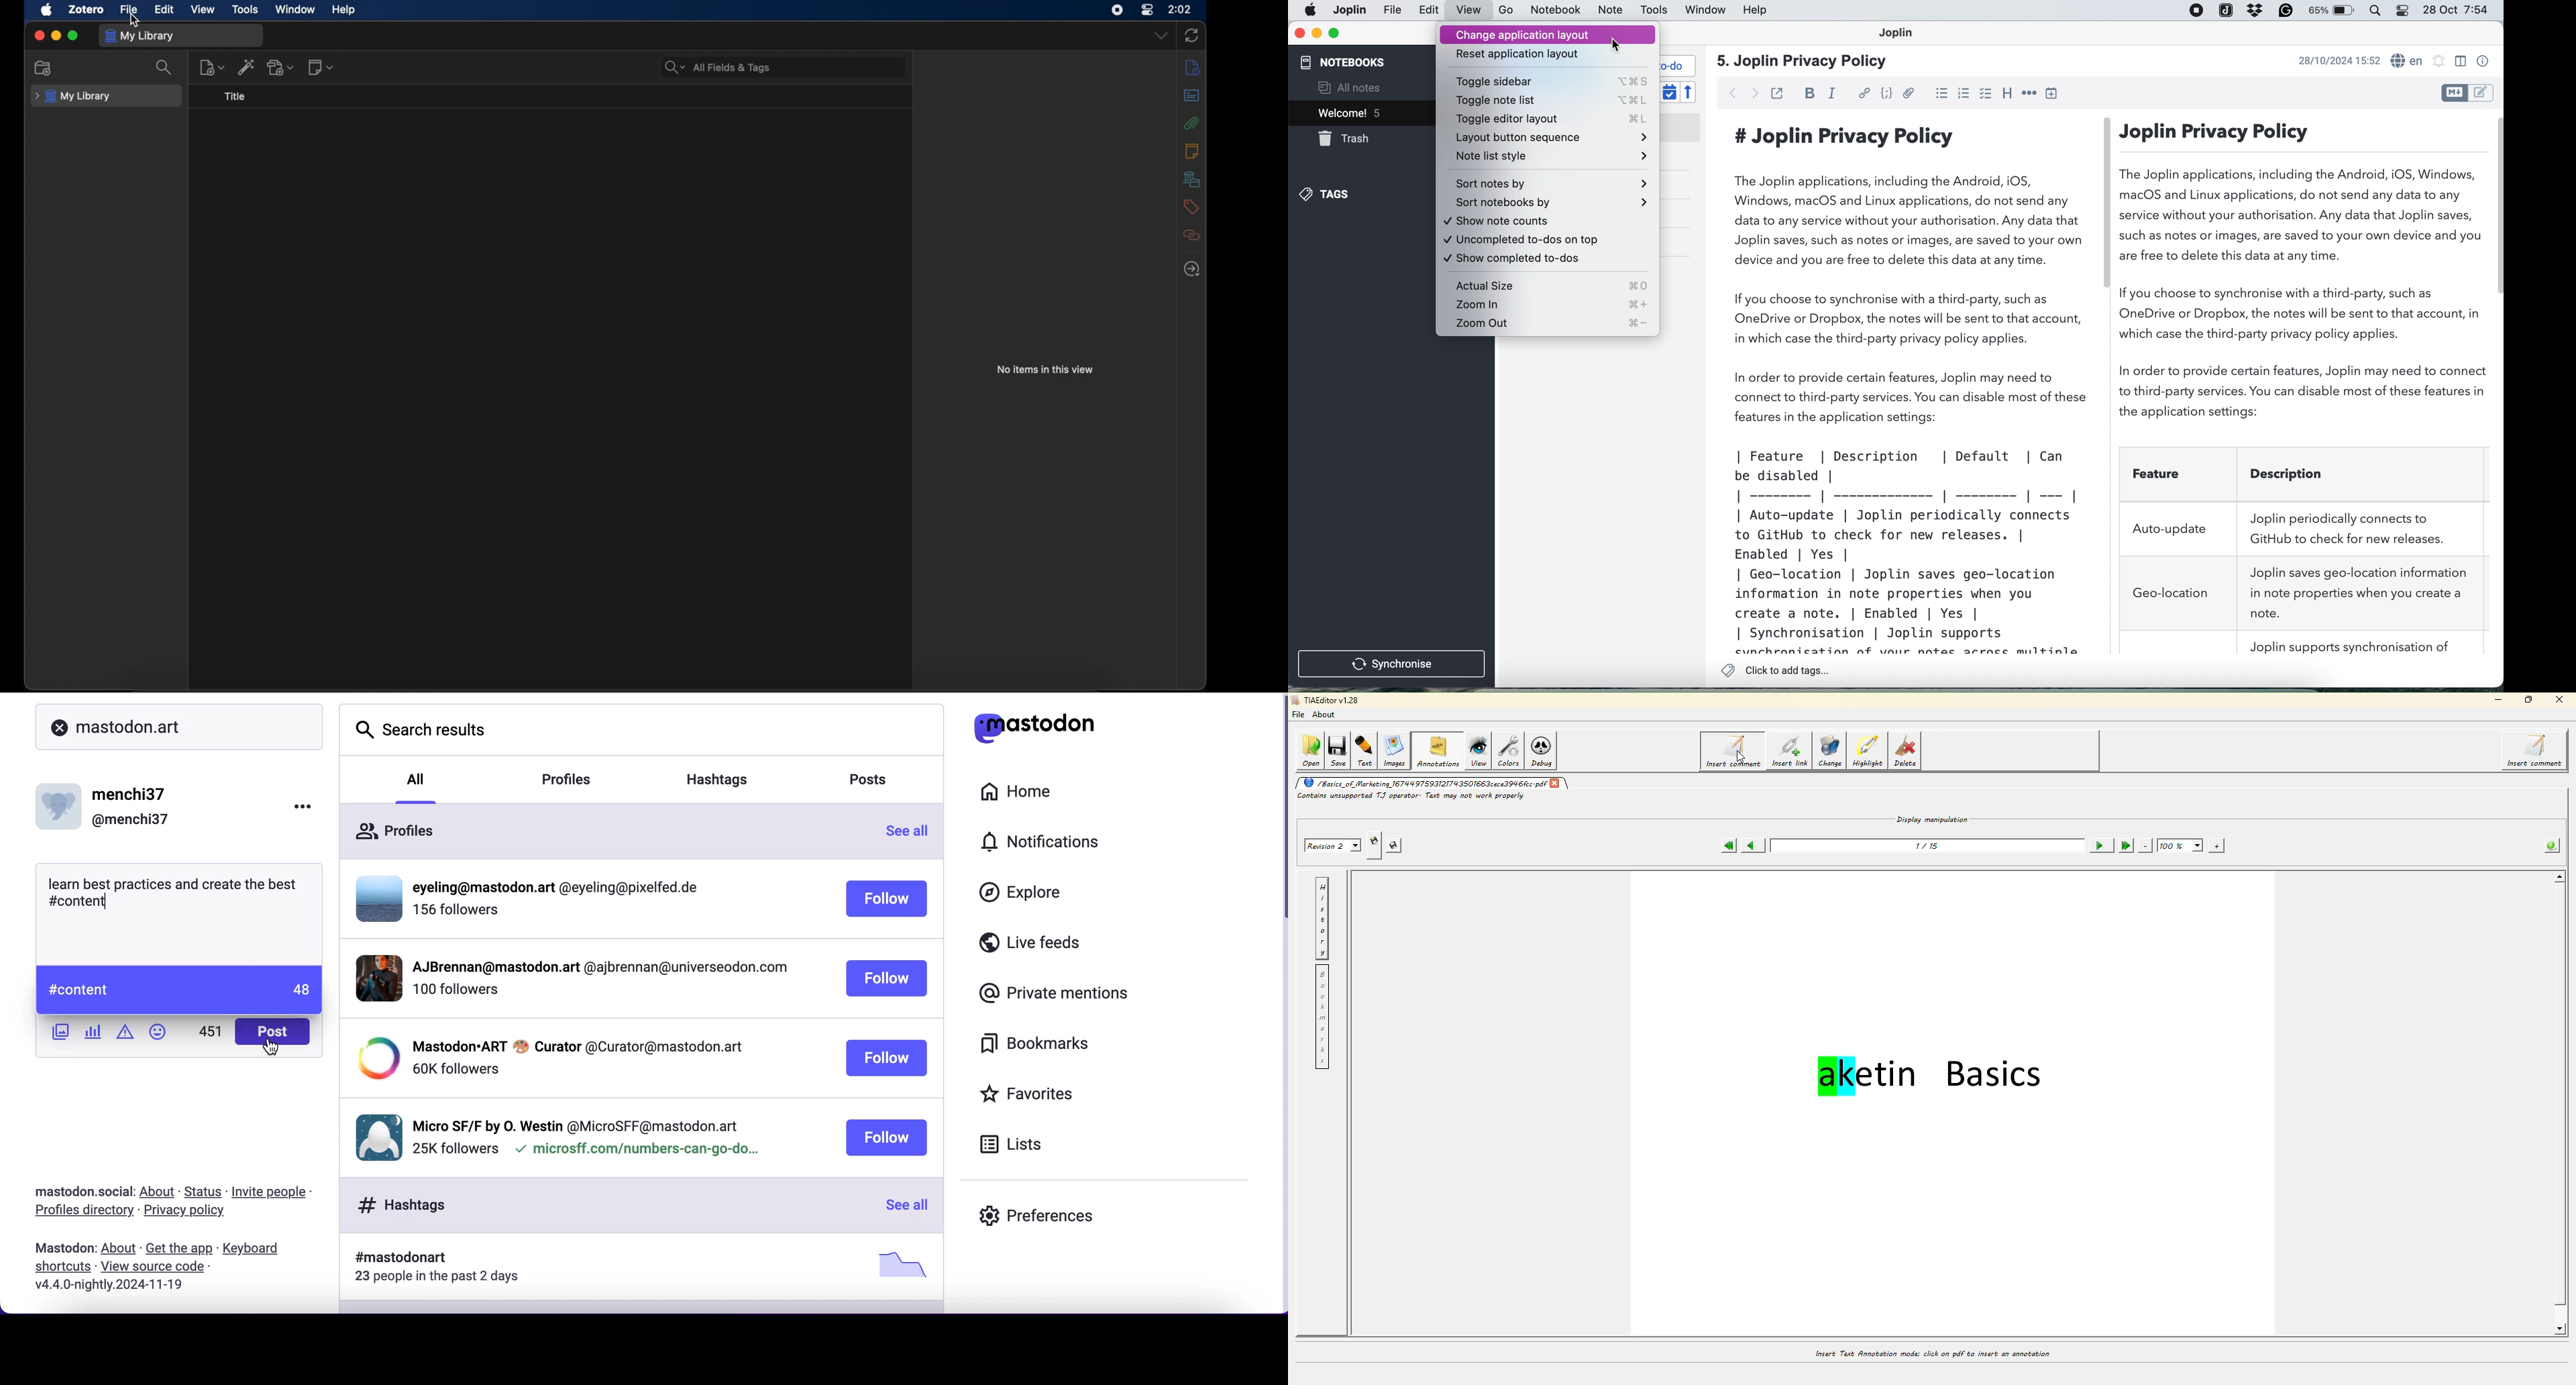 The width and height of the screenshot is (2576, 1400). I want to click on bulleted list, so click(1942, 94).